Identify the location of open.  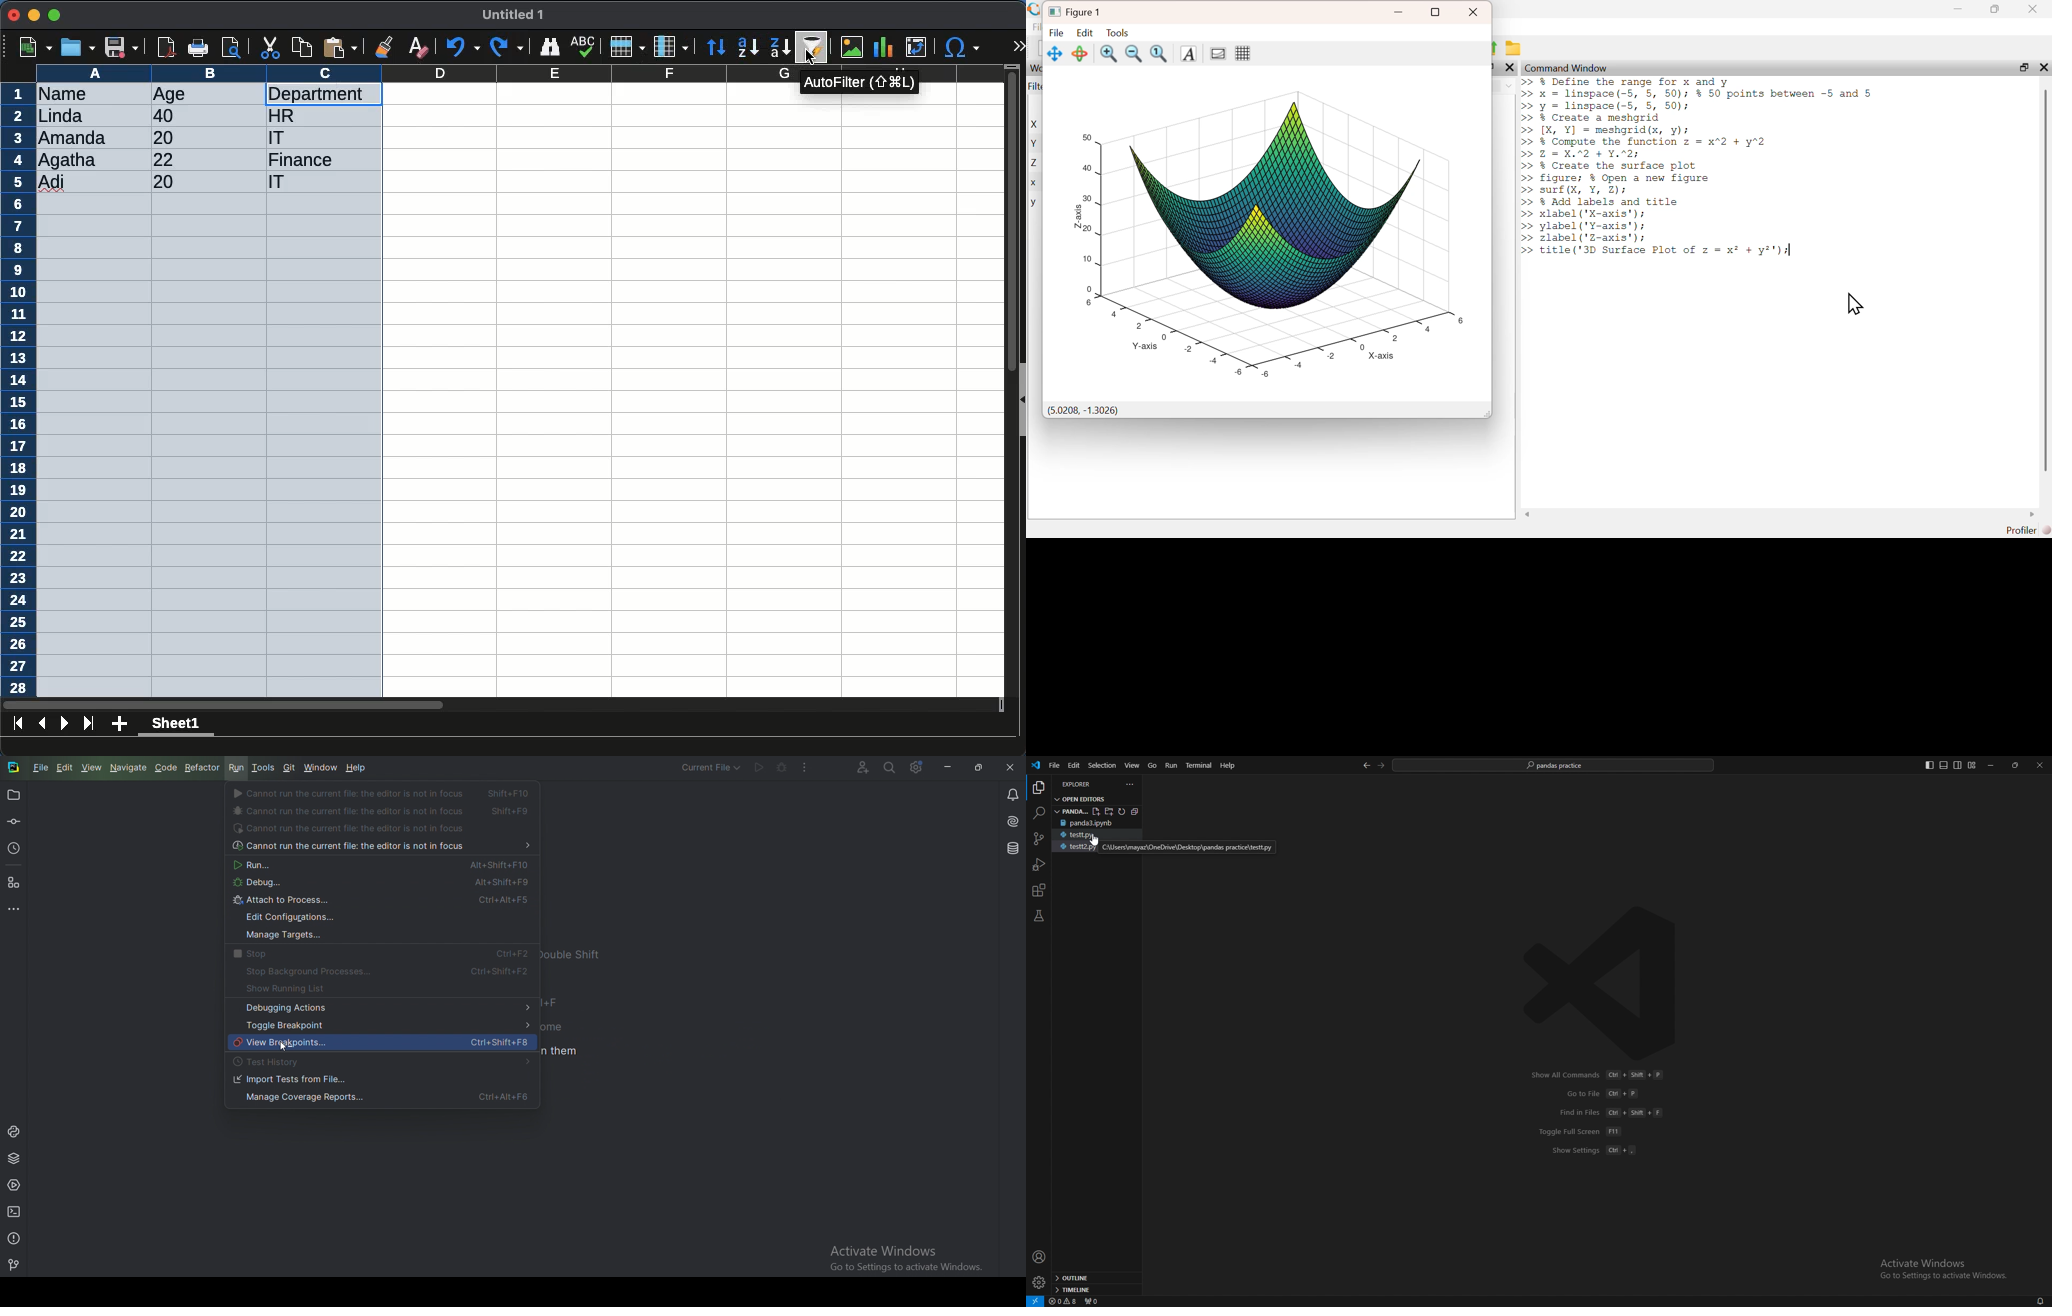
(78, 47).